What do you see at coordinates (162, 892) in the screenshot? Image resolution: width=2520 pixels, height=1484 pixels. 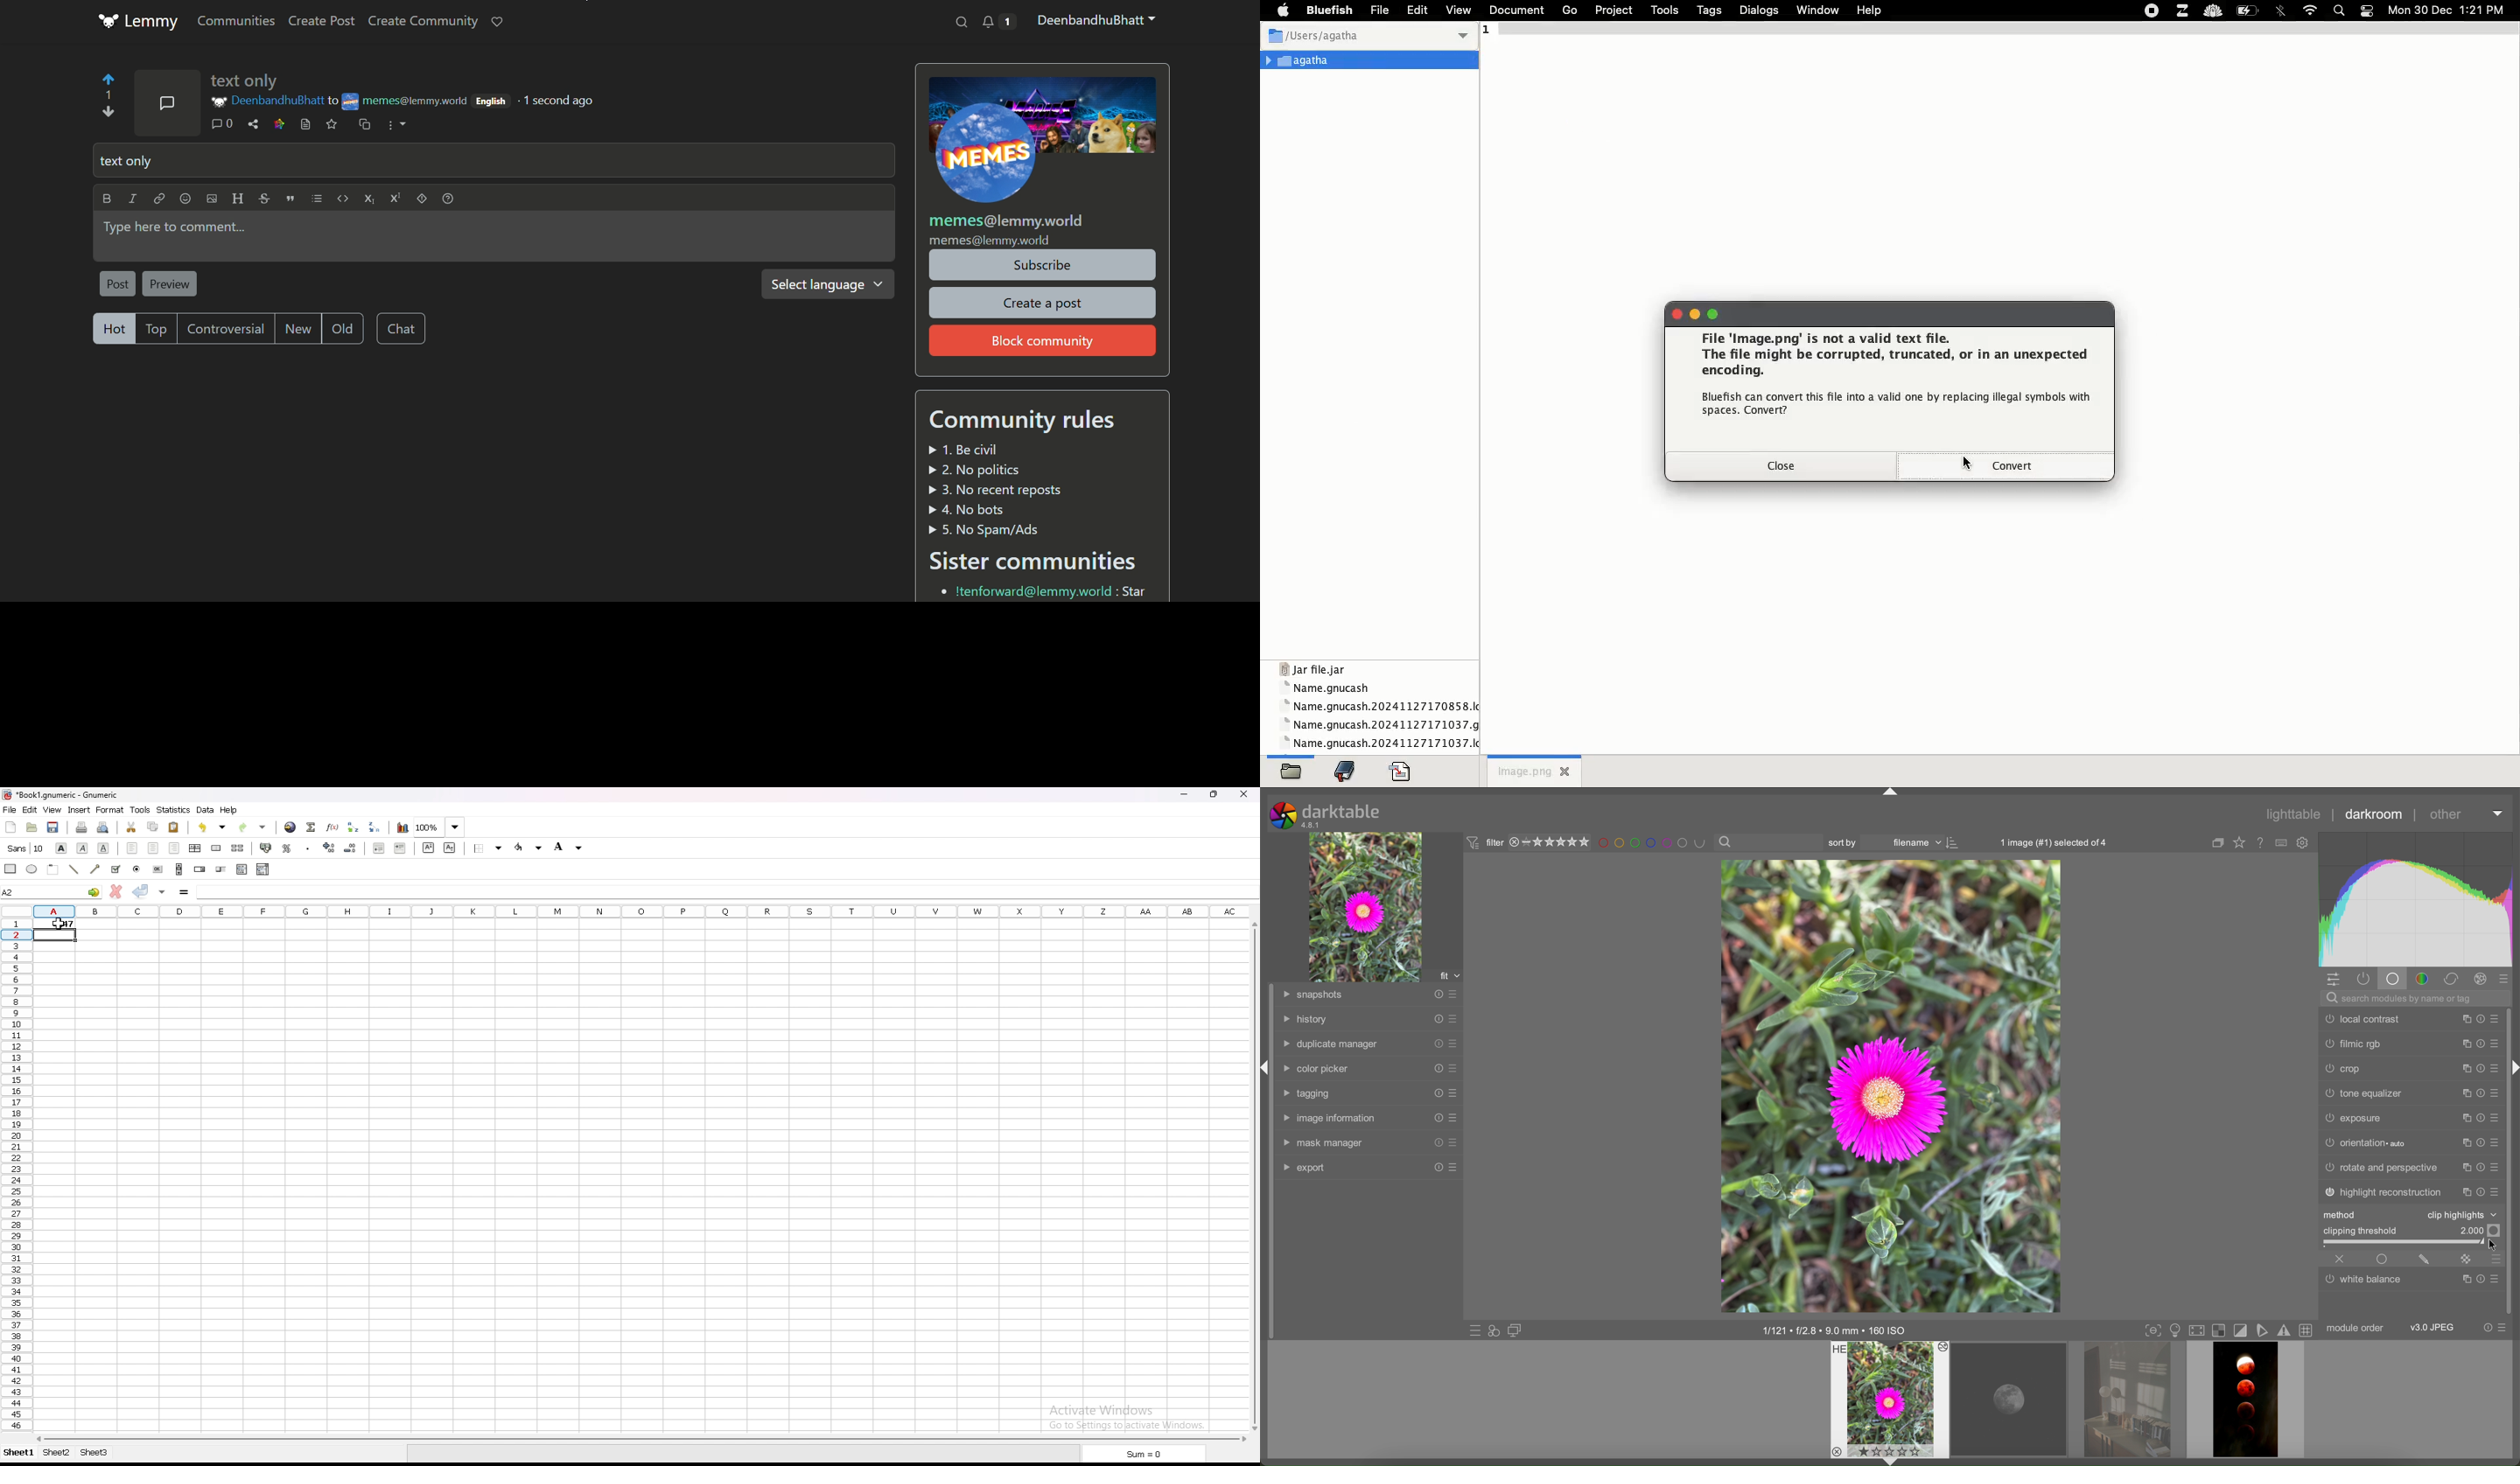 I see `accept changes in all cells` at bounding box center [162, 892].